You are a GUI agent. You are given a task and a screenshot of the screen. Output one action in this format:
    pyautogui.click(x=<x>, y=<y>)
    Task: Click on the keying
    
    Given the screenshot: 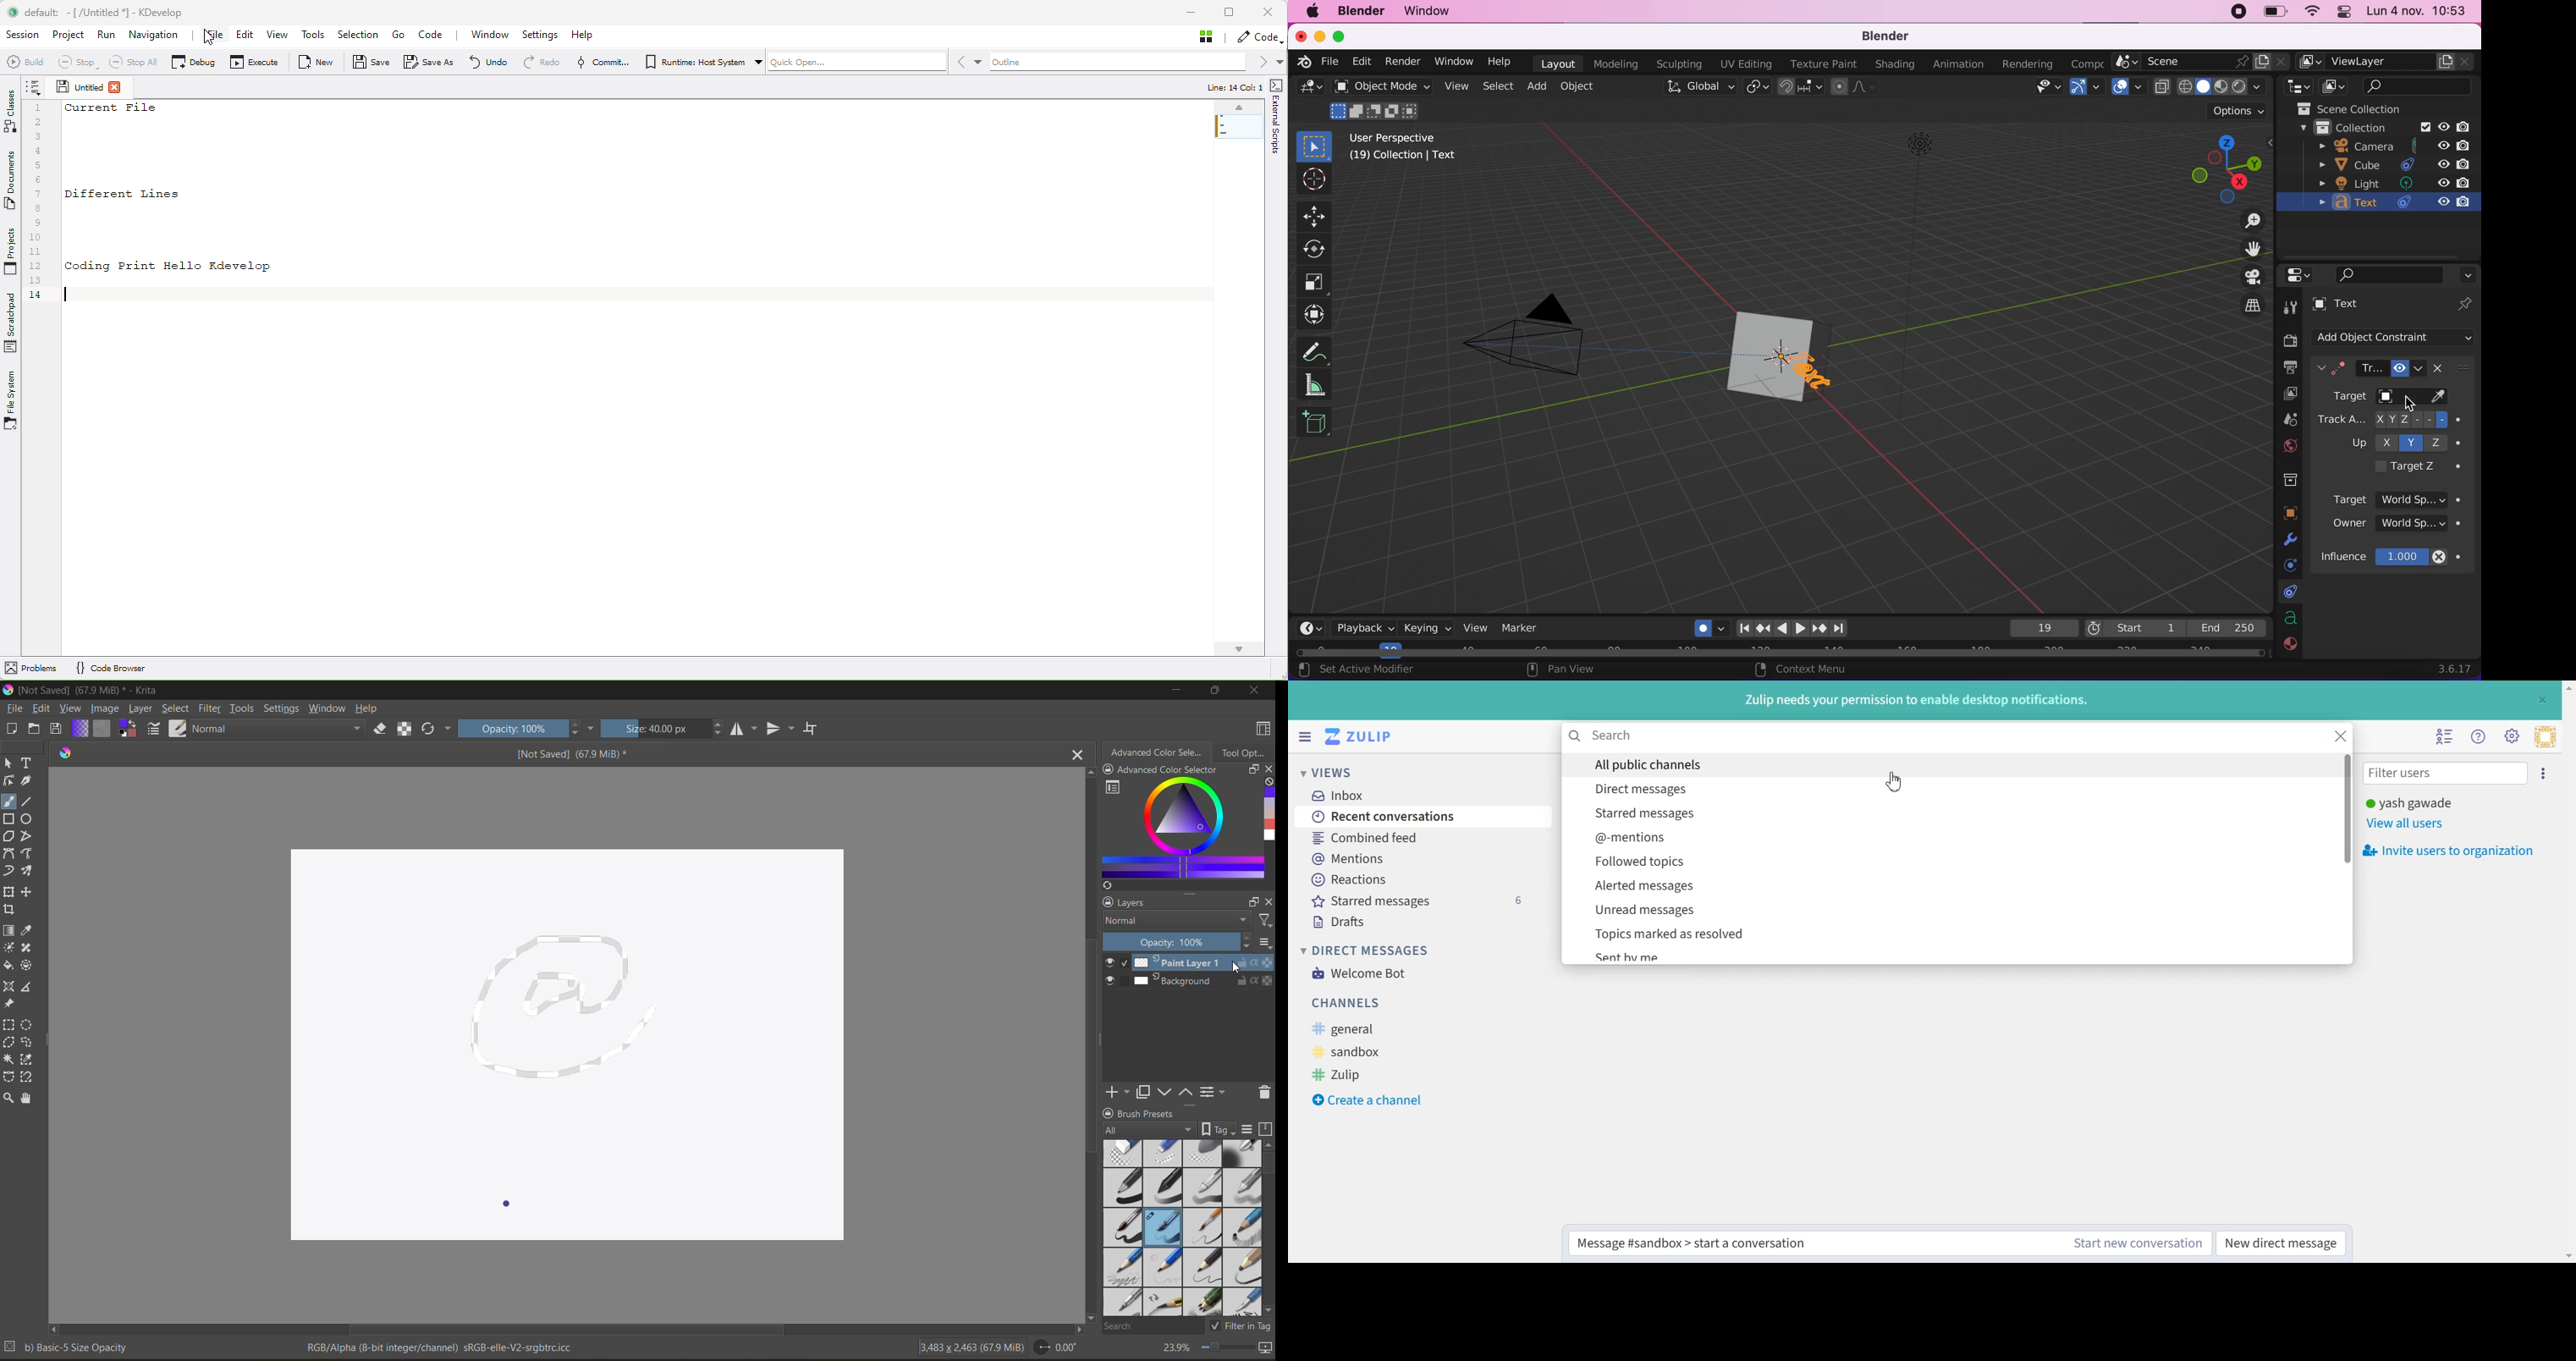 What is the action you would take?
    pyautogui.click(x=1426, y=628)
    